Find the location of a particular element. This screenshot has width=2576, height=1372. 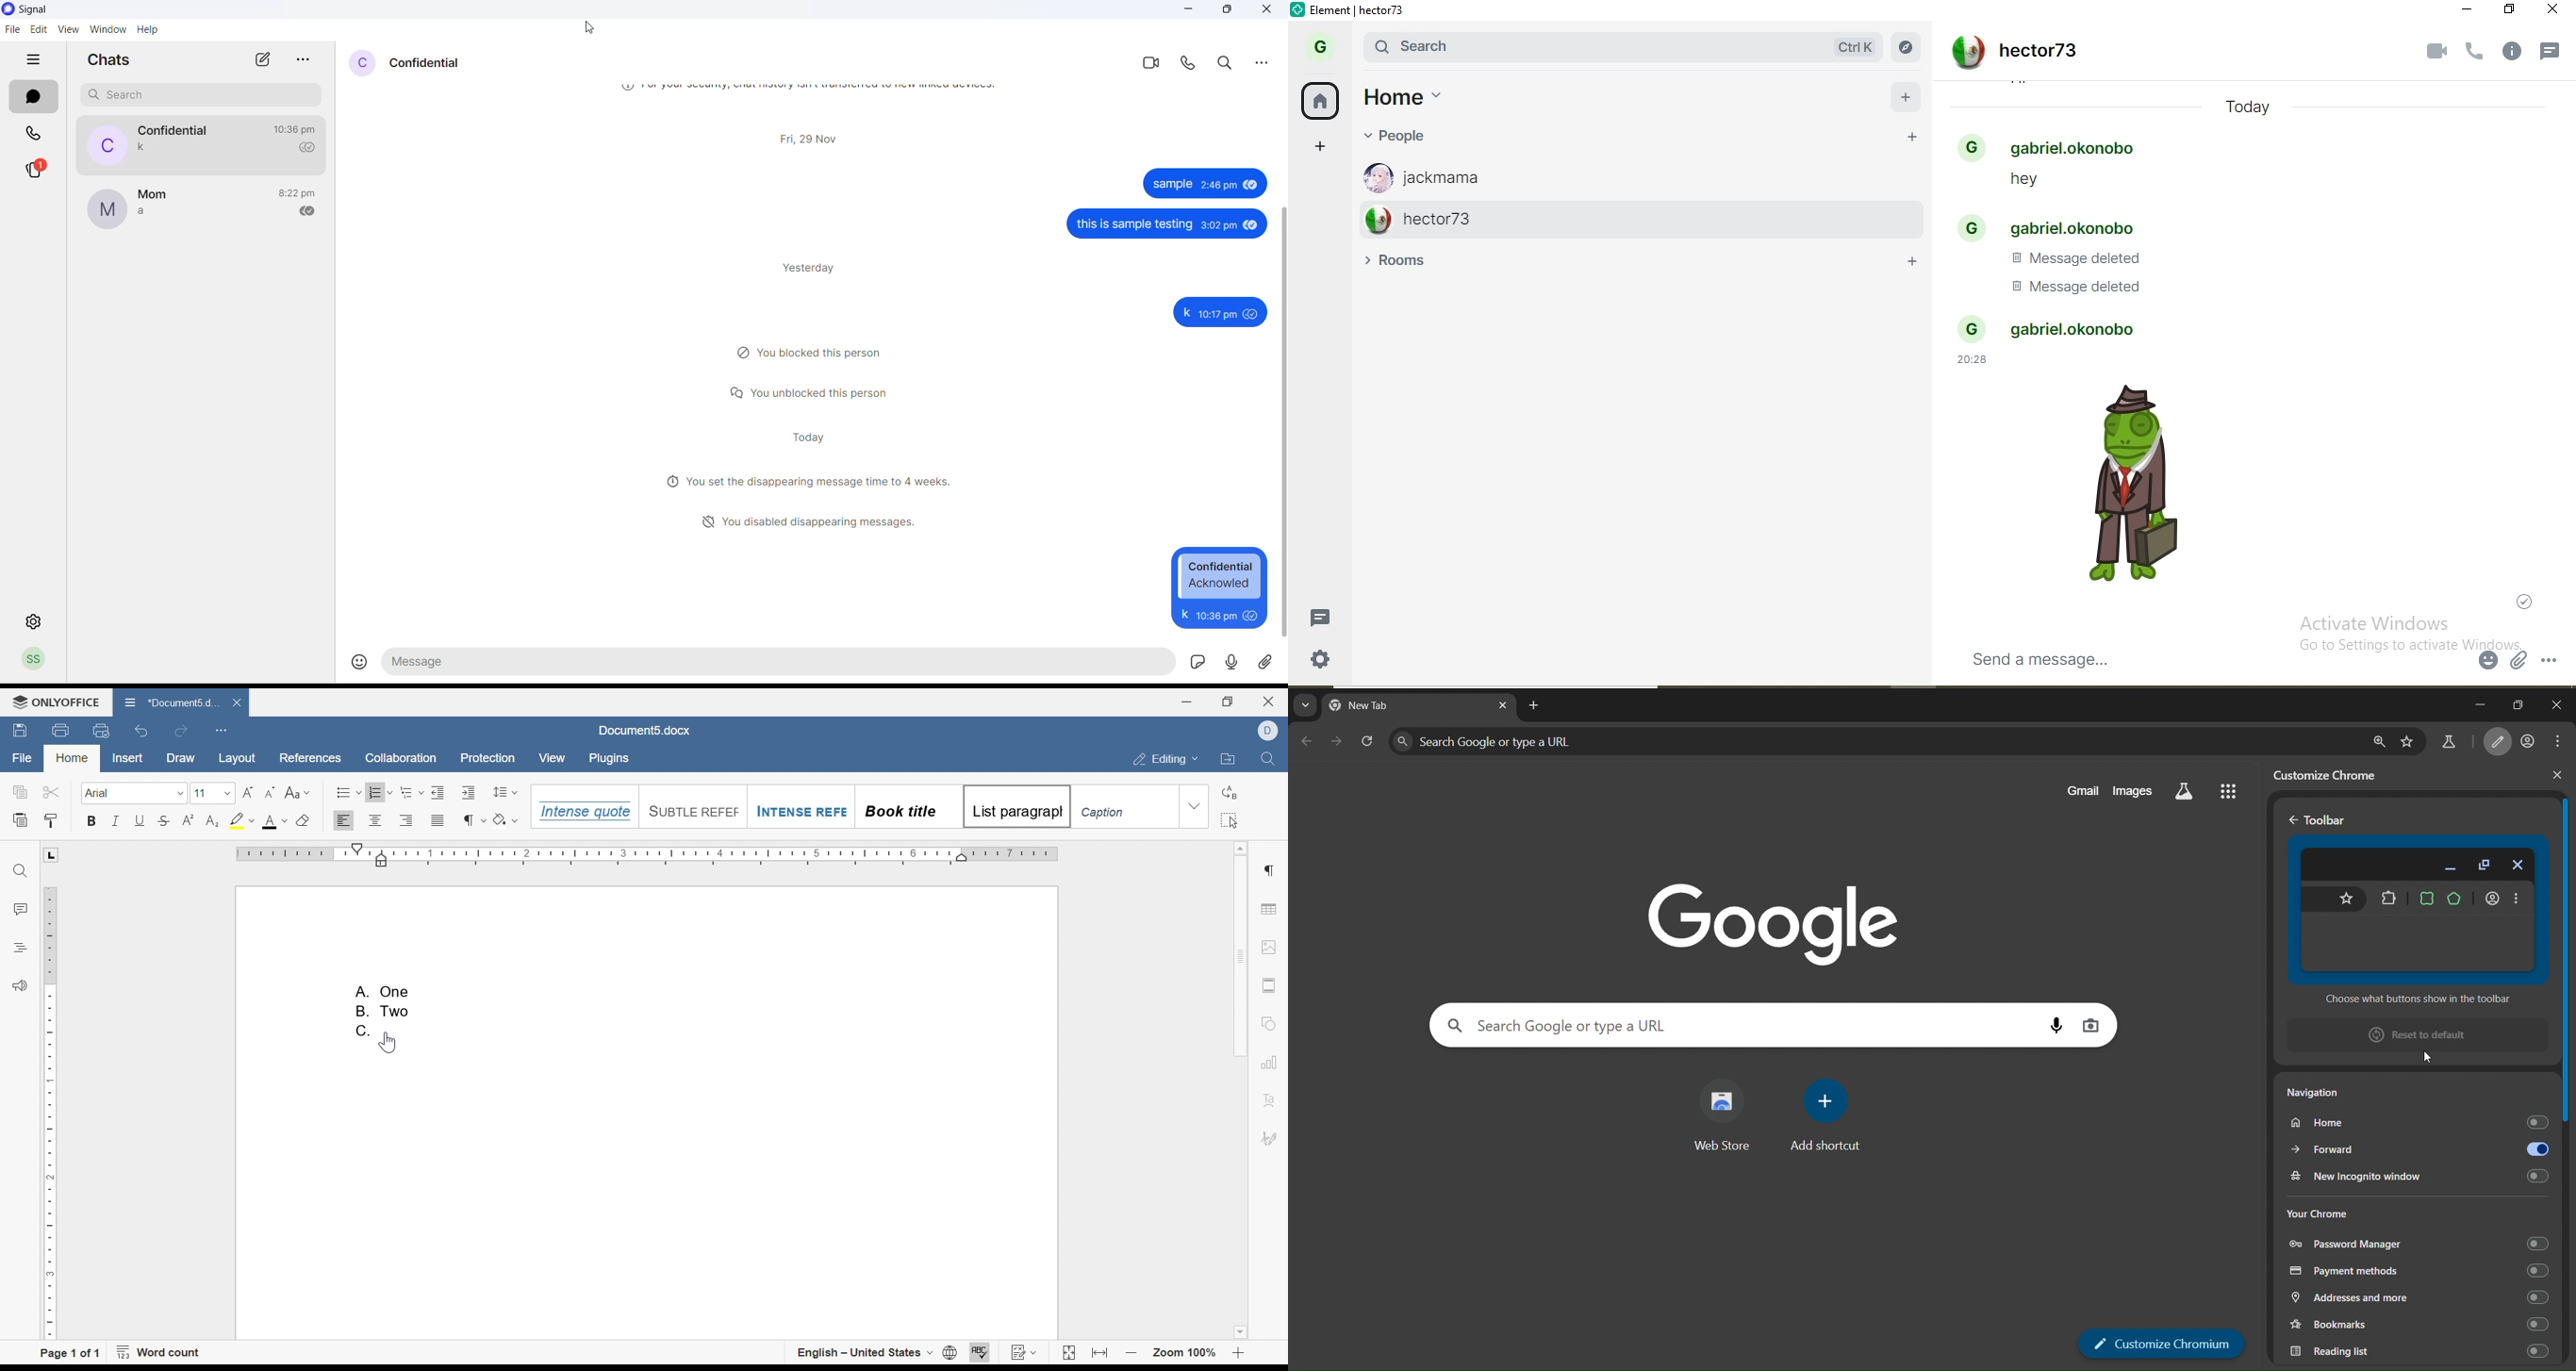

share attachments is located at coordinates (1269, 660).